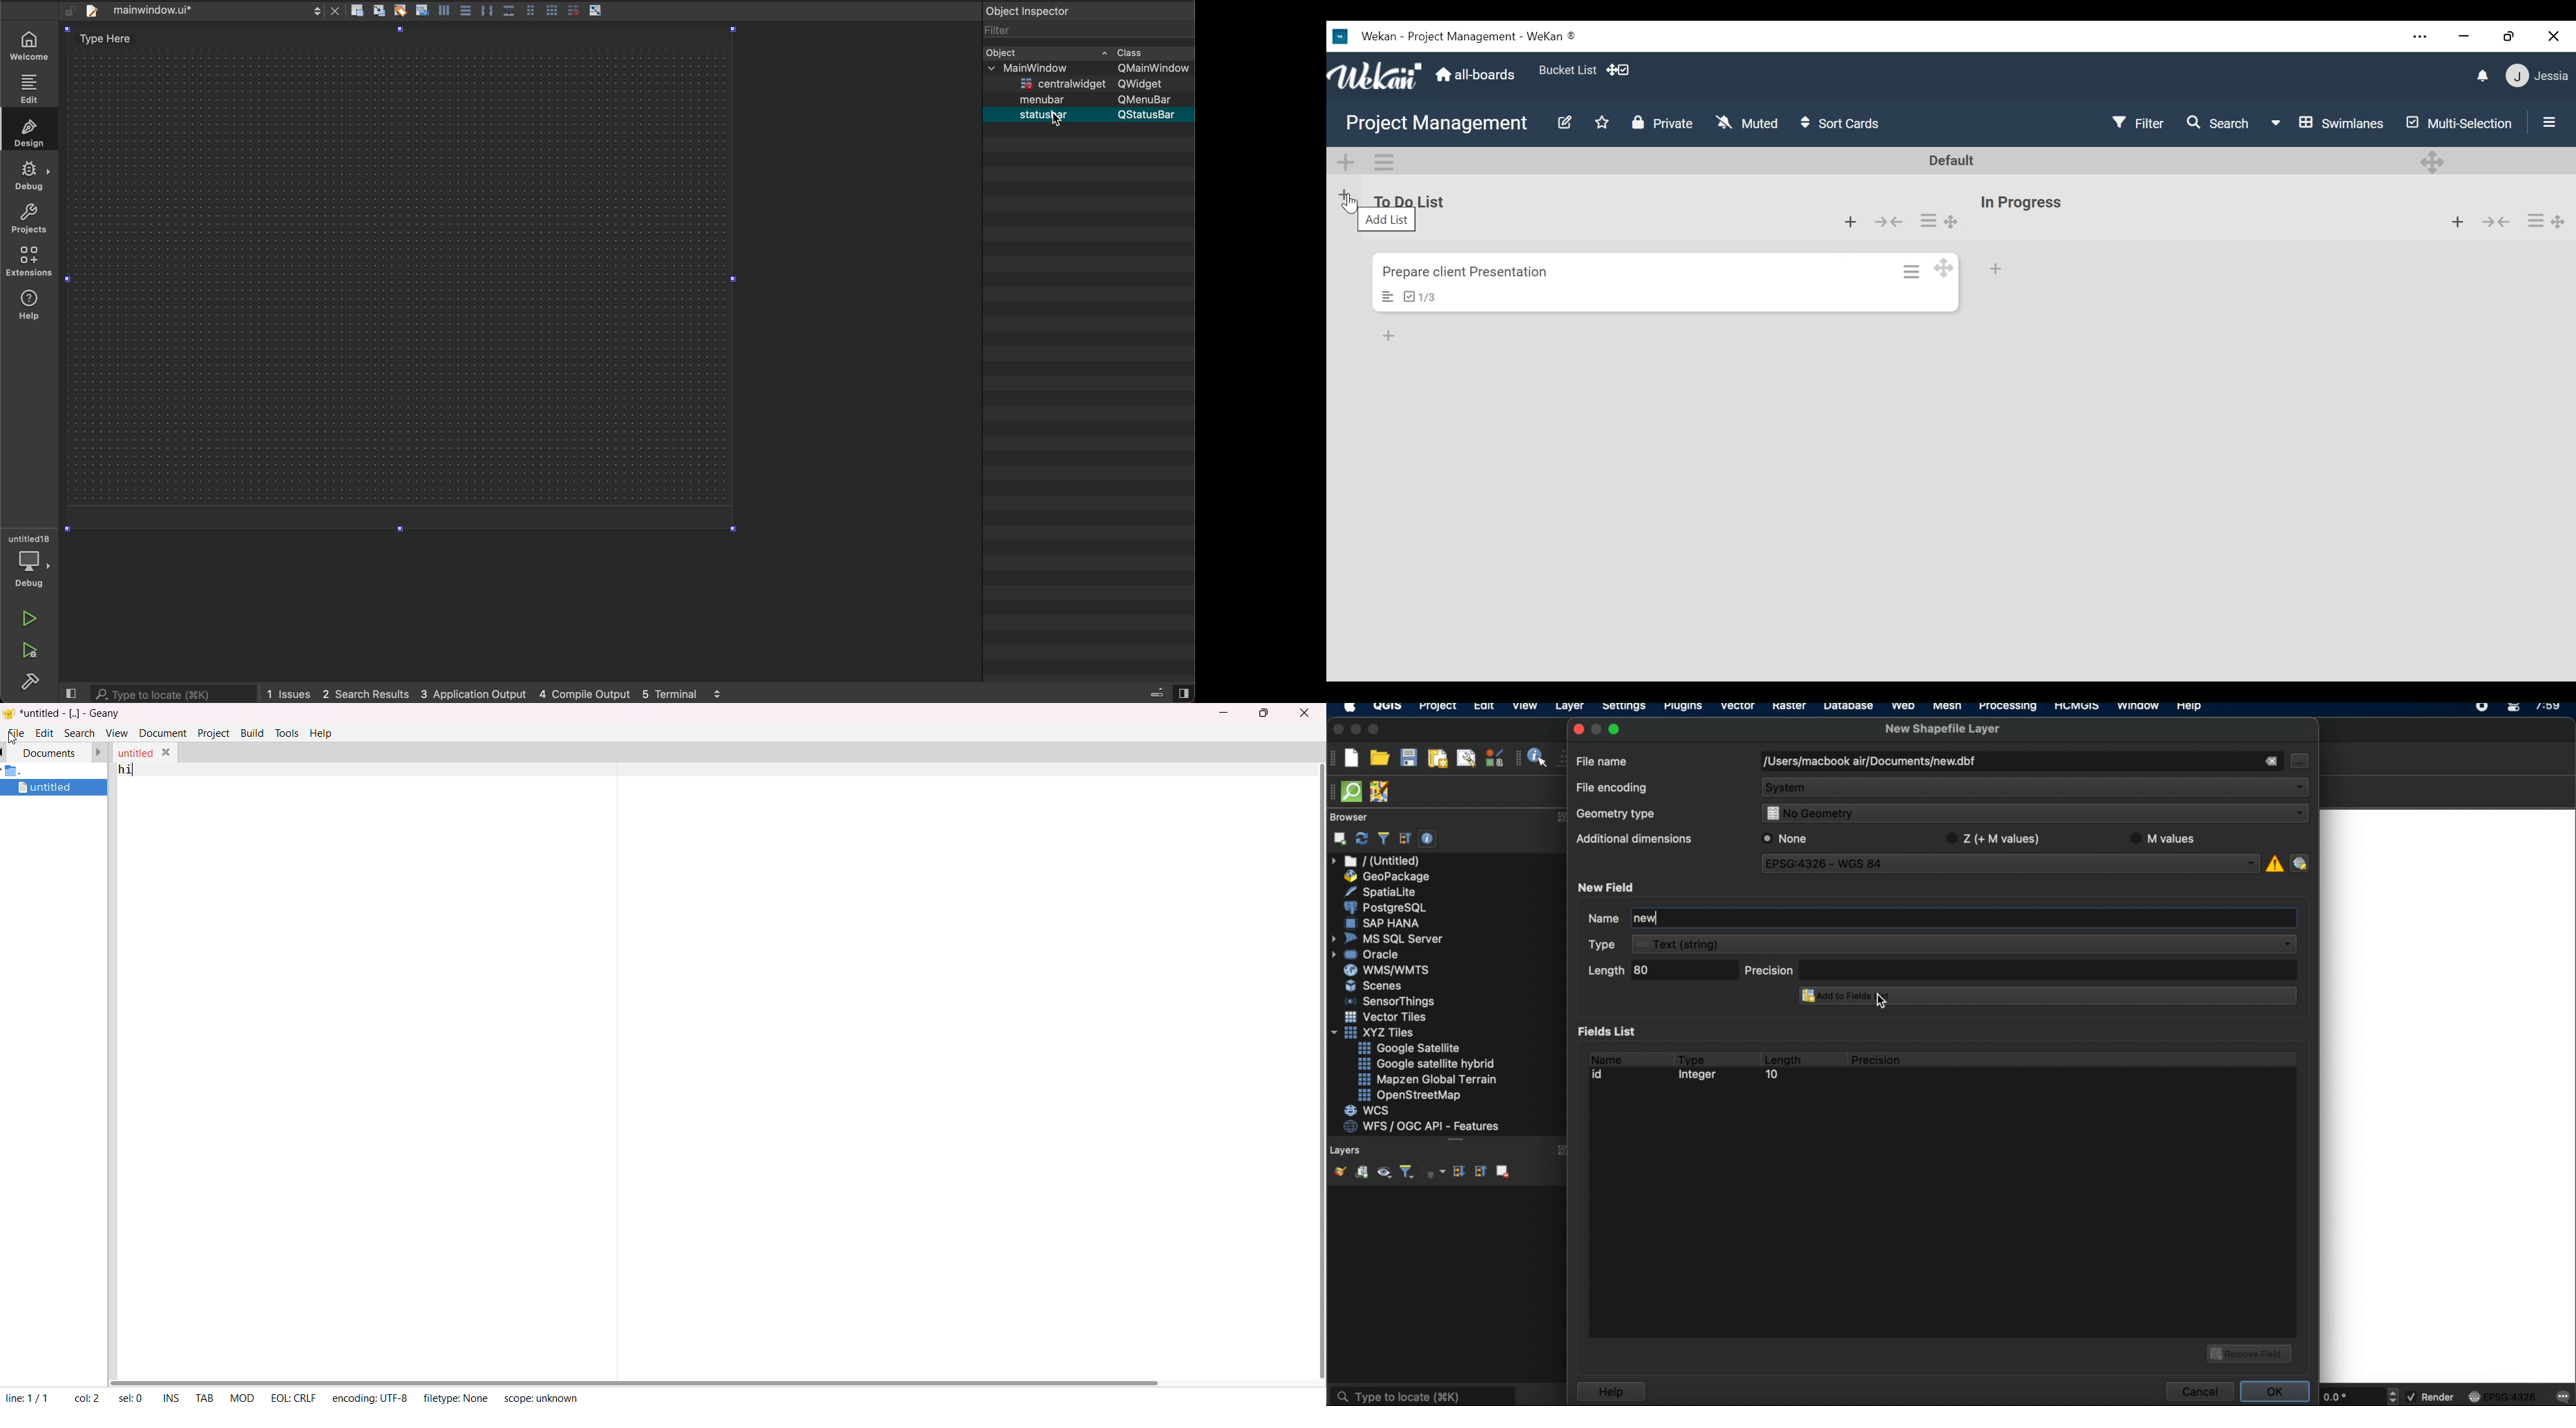 This screenshot has width=2576, height=1428. Describe the element at coordinates (1345, 161) in the screenshot. I see `Add Swimlane` at that location.